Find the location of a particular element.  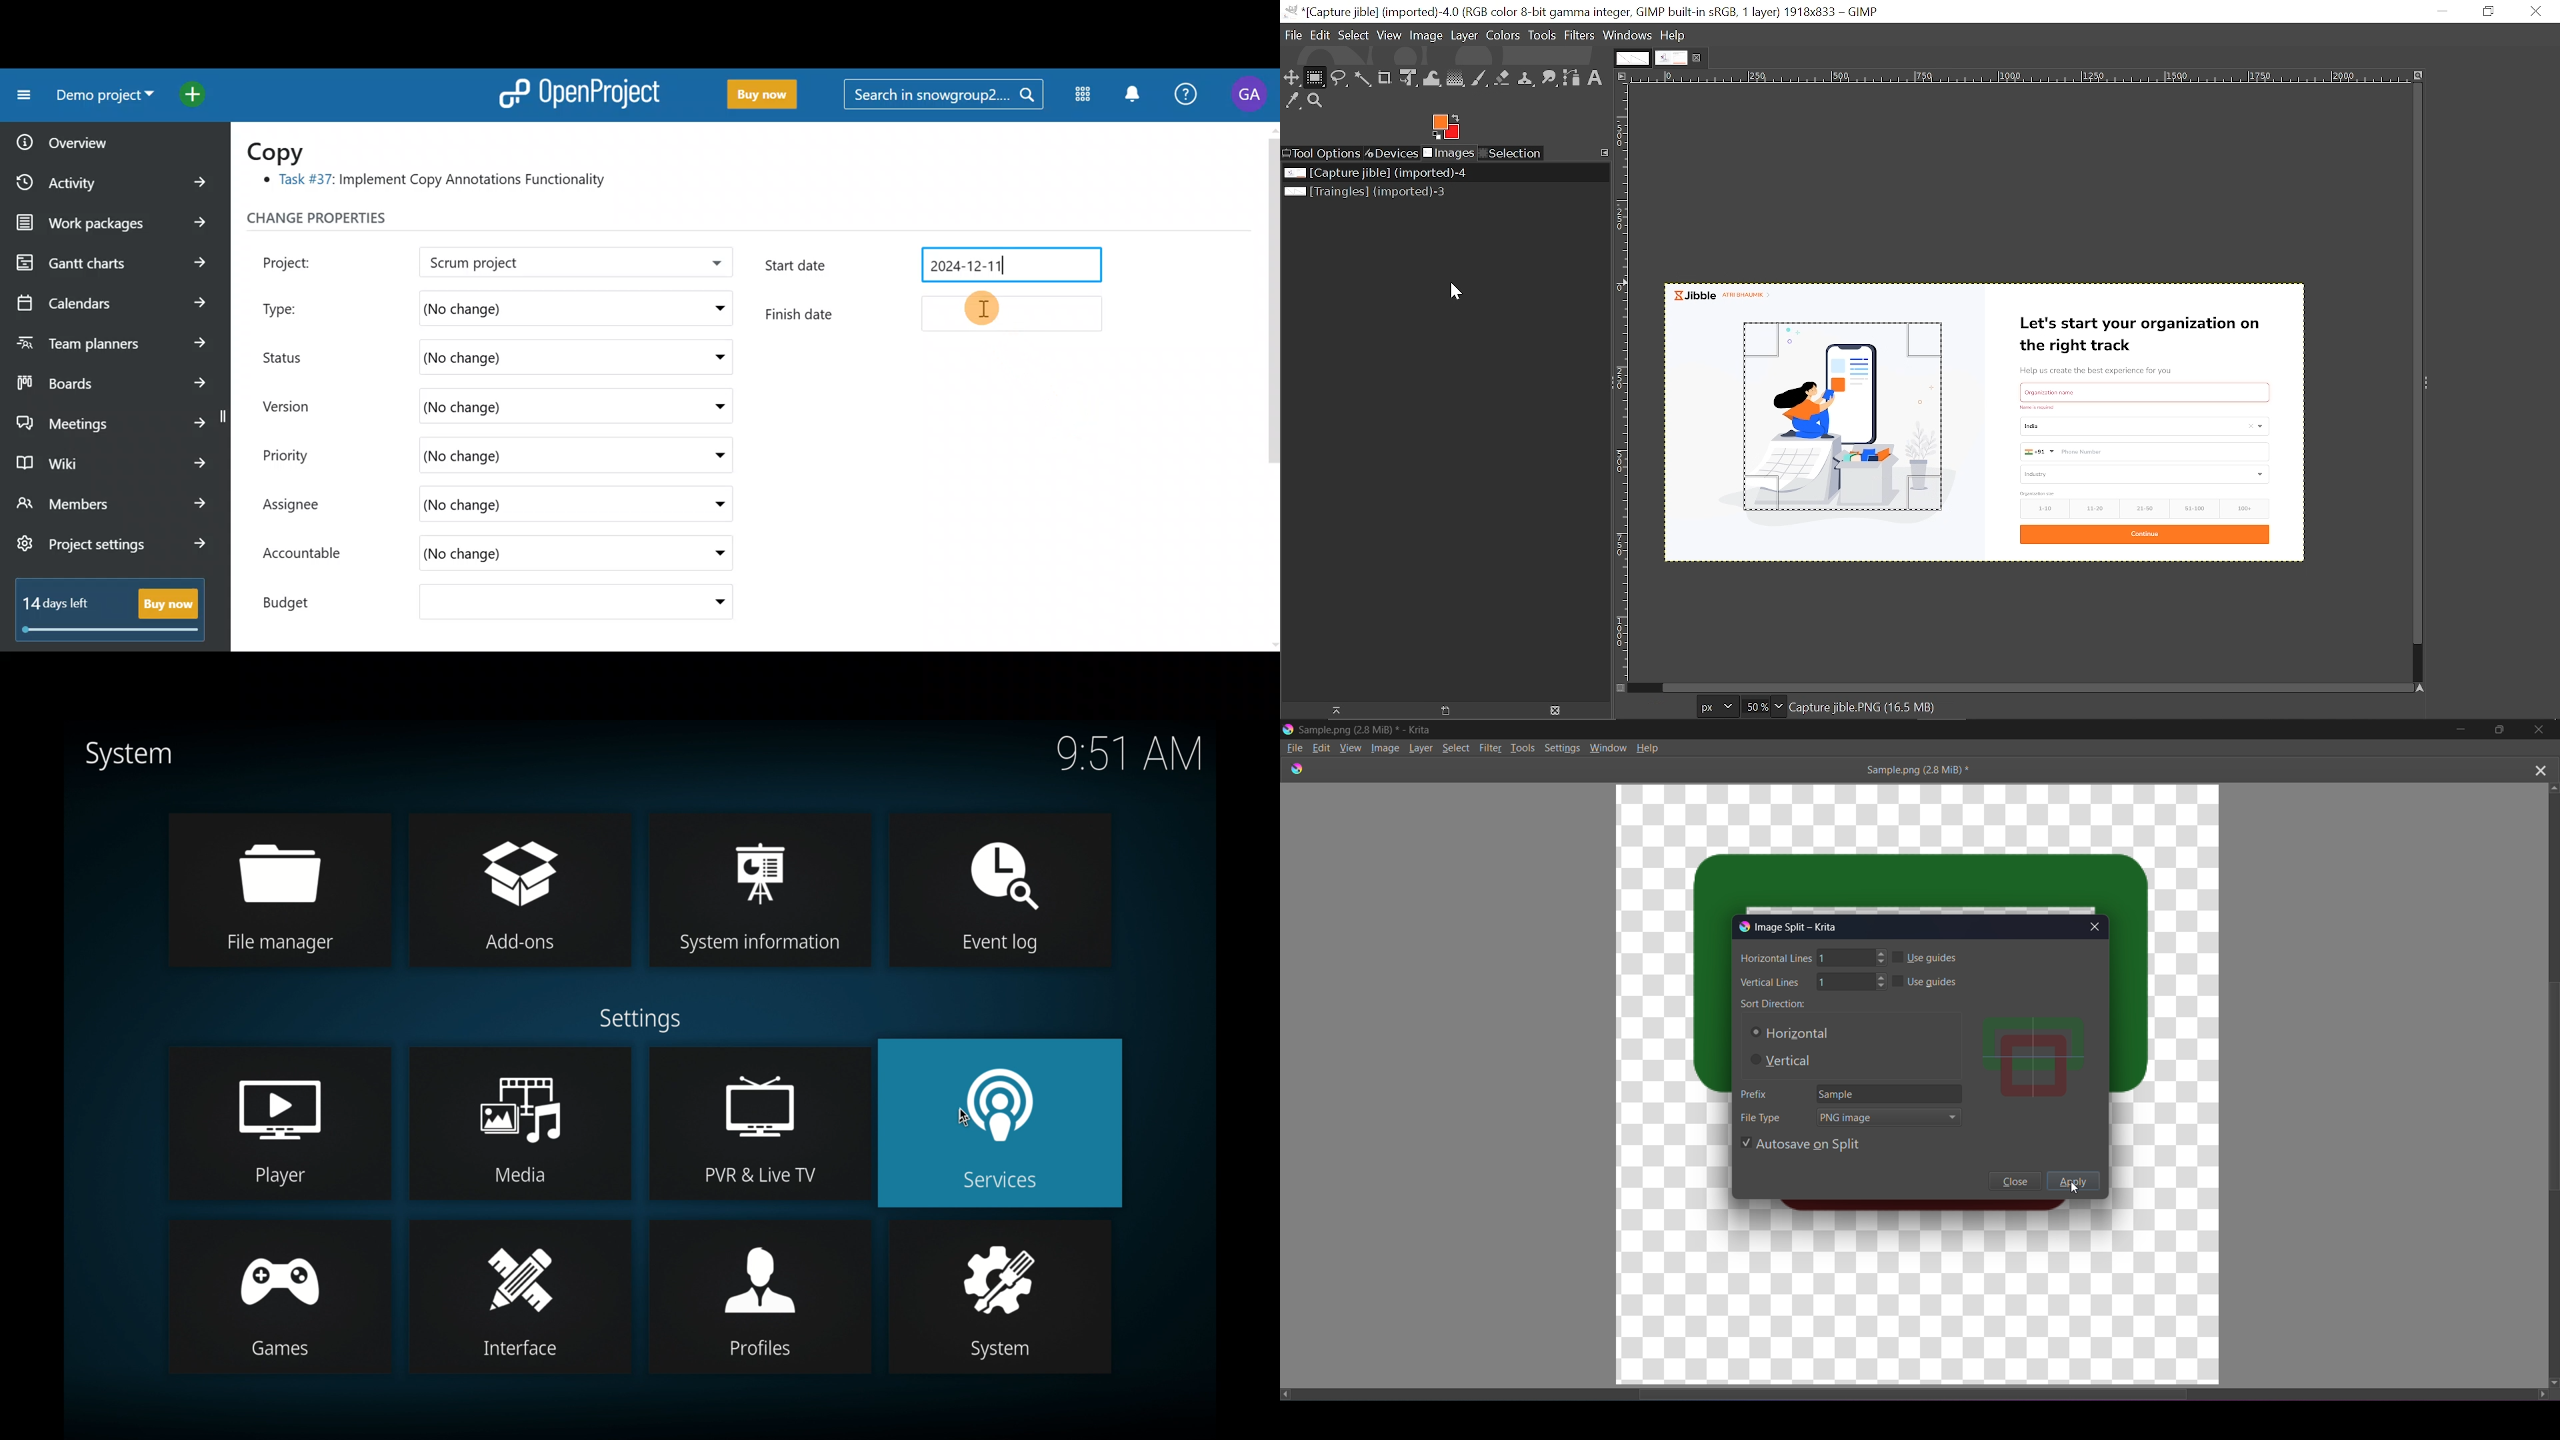

File is located at coordinates (1294, 748).